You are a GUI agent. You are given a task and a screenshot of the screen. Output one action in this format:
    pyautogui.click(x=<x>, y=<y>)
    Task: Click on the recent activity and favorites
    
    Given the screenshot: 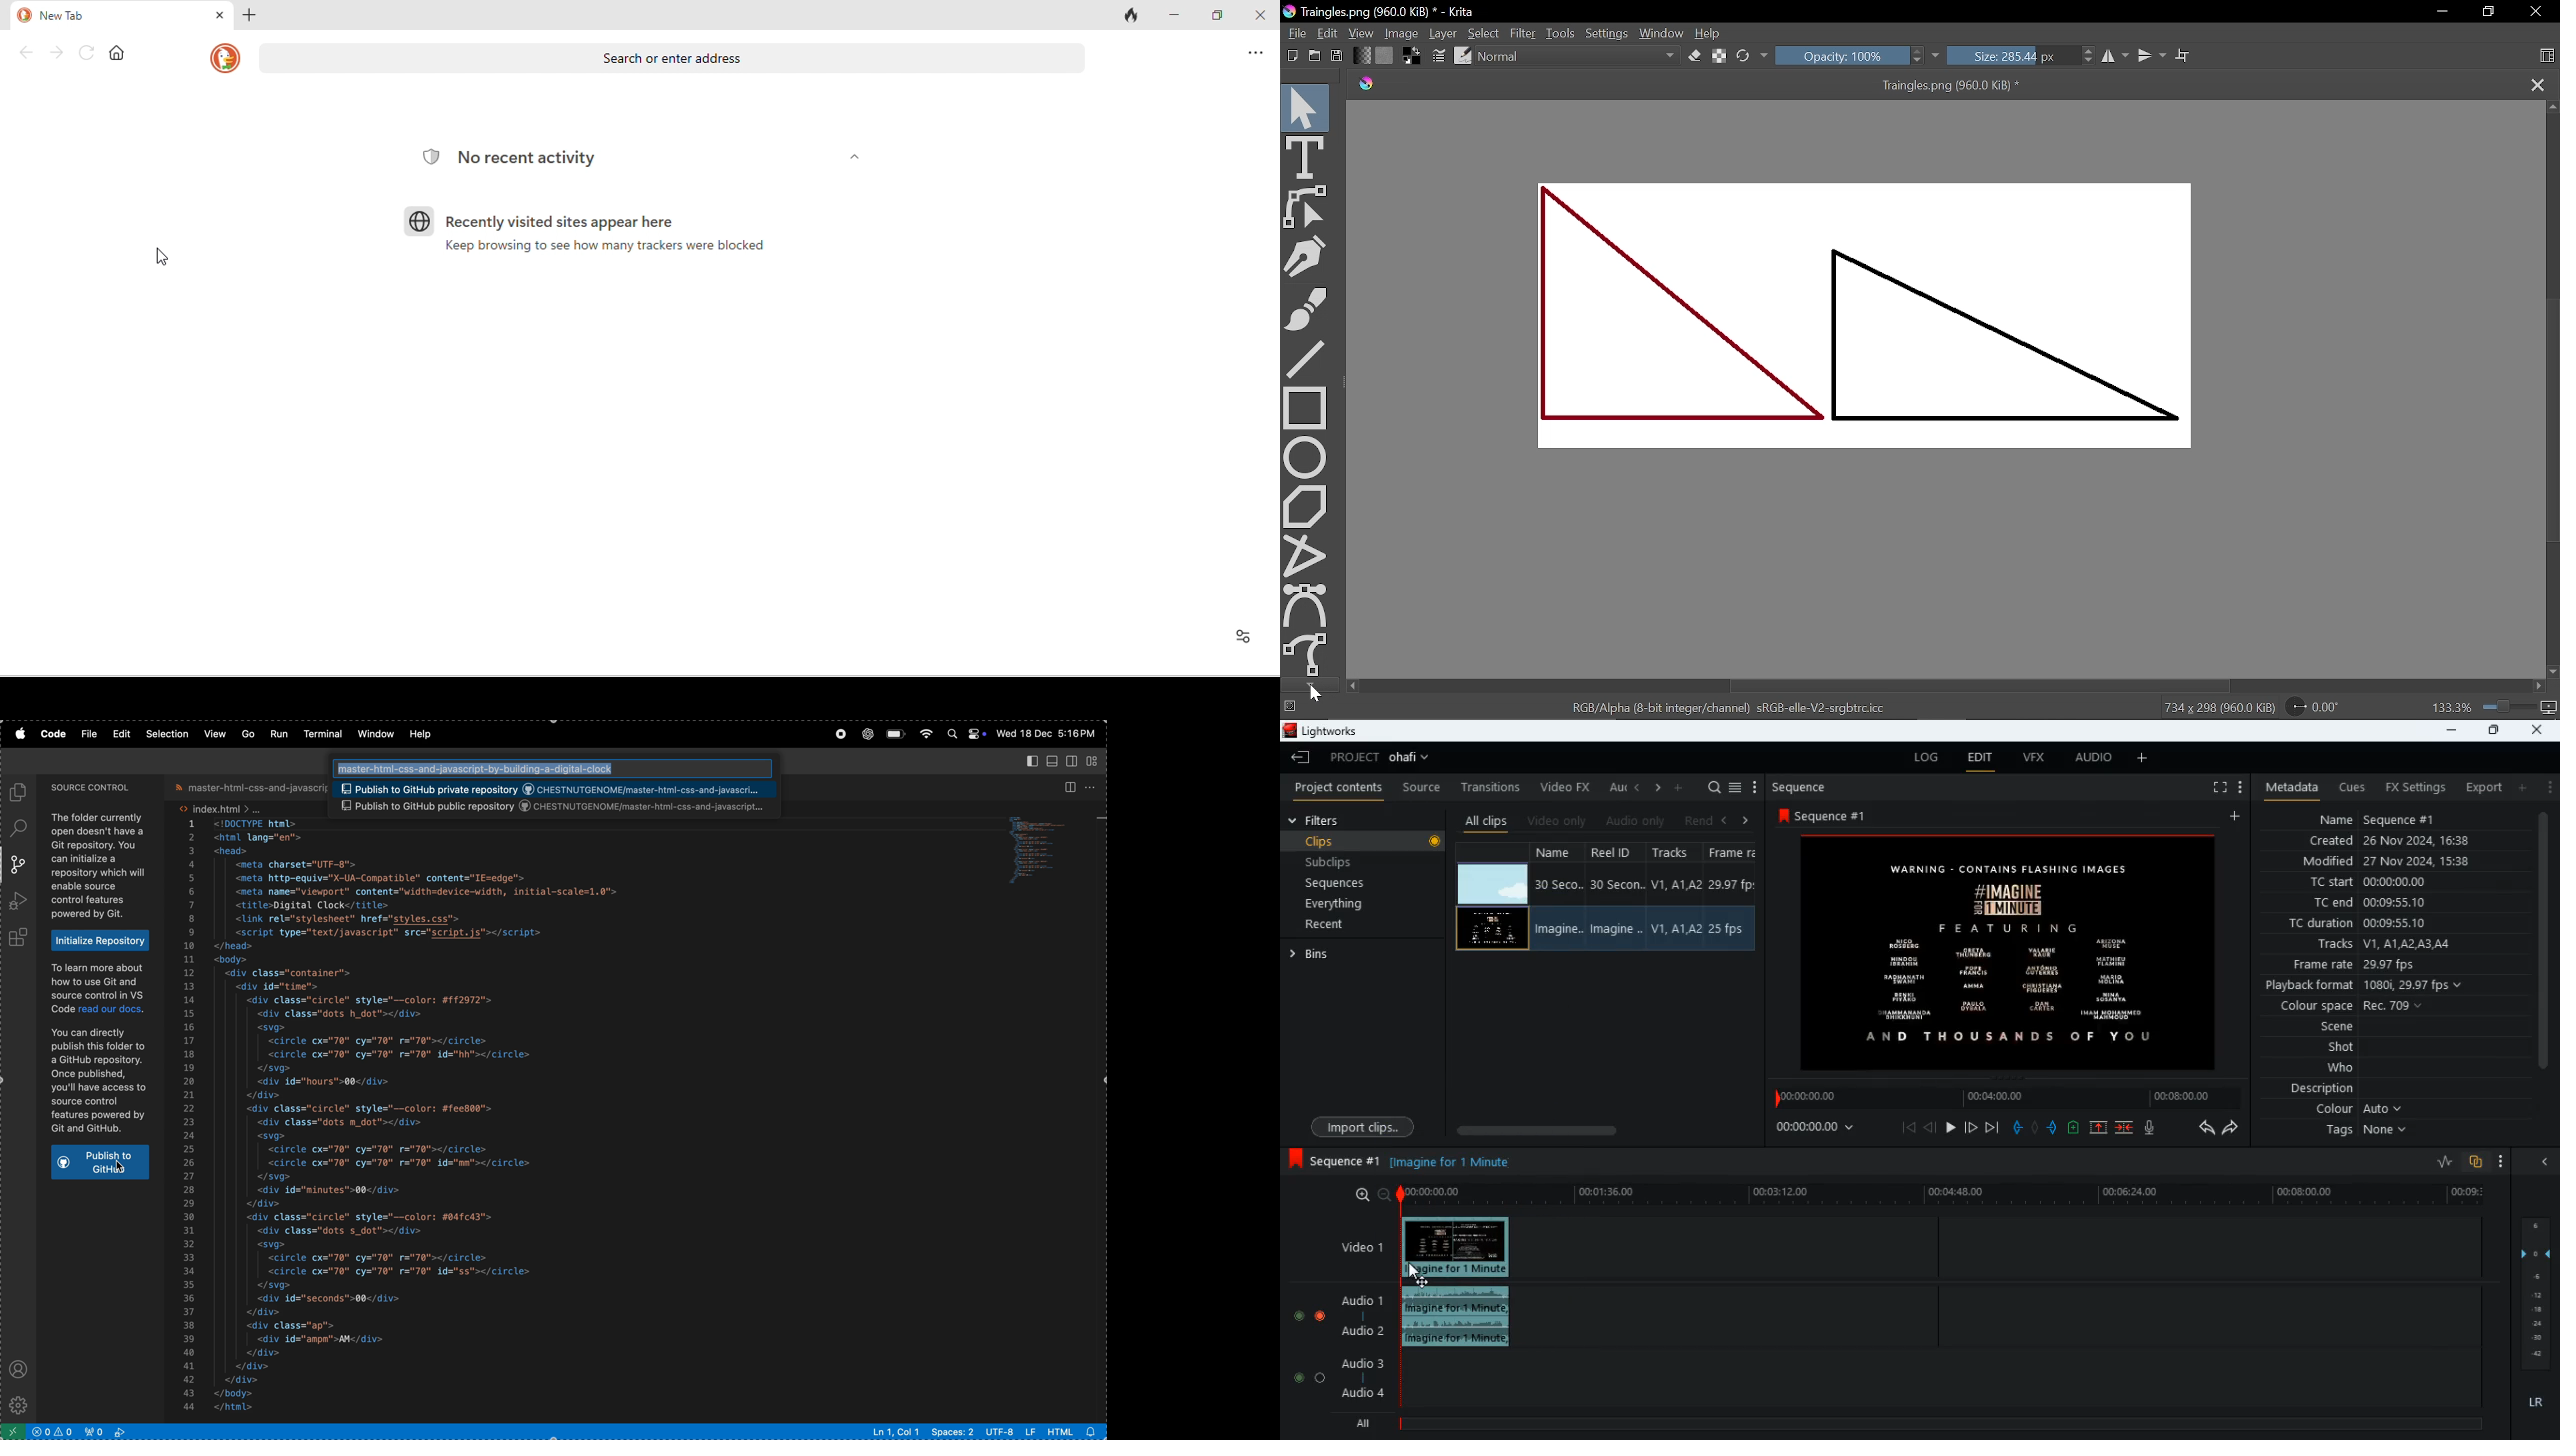 What is the action you would take?
    pyautogui.click(x=1238, y=638)
    